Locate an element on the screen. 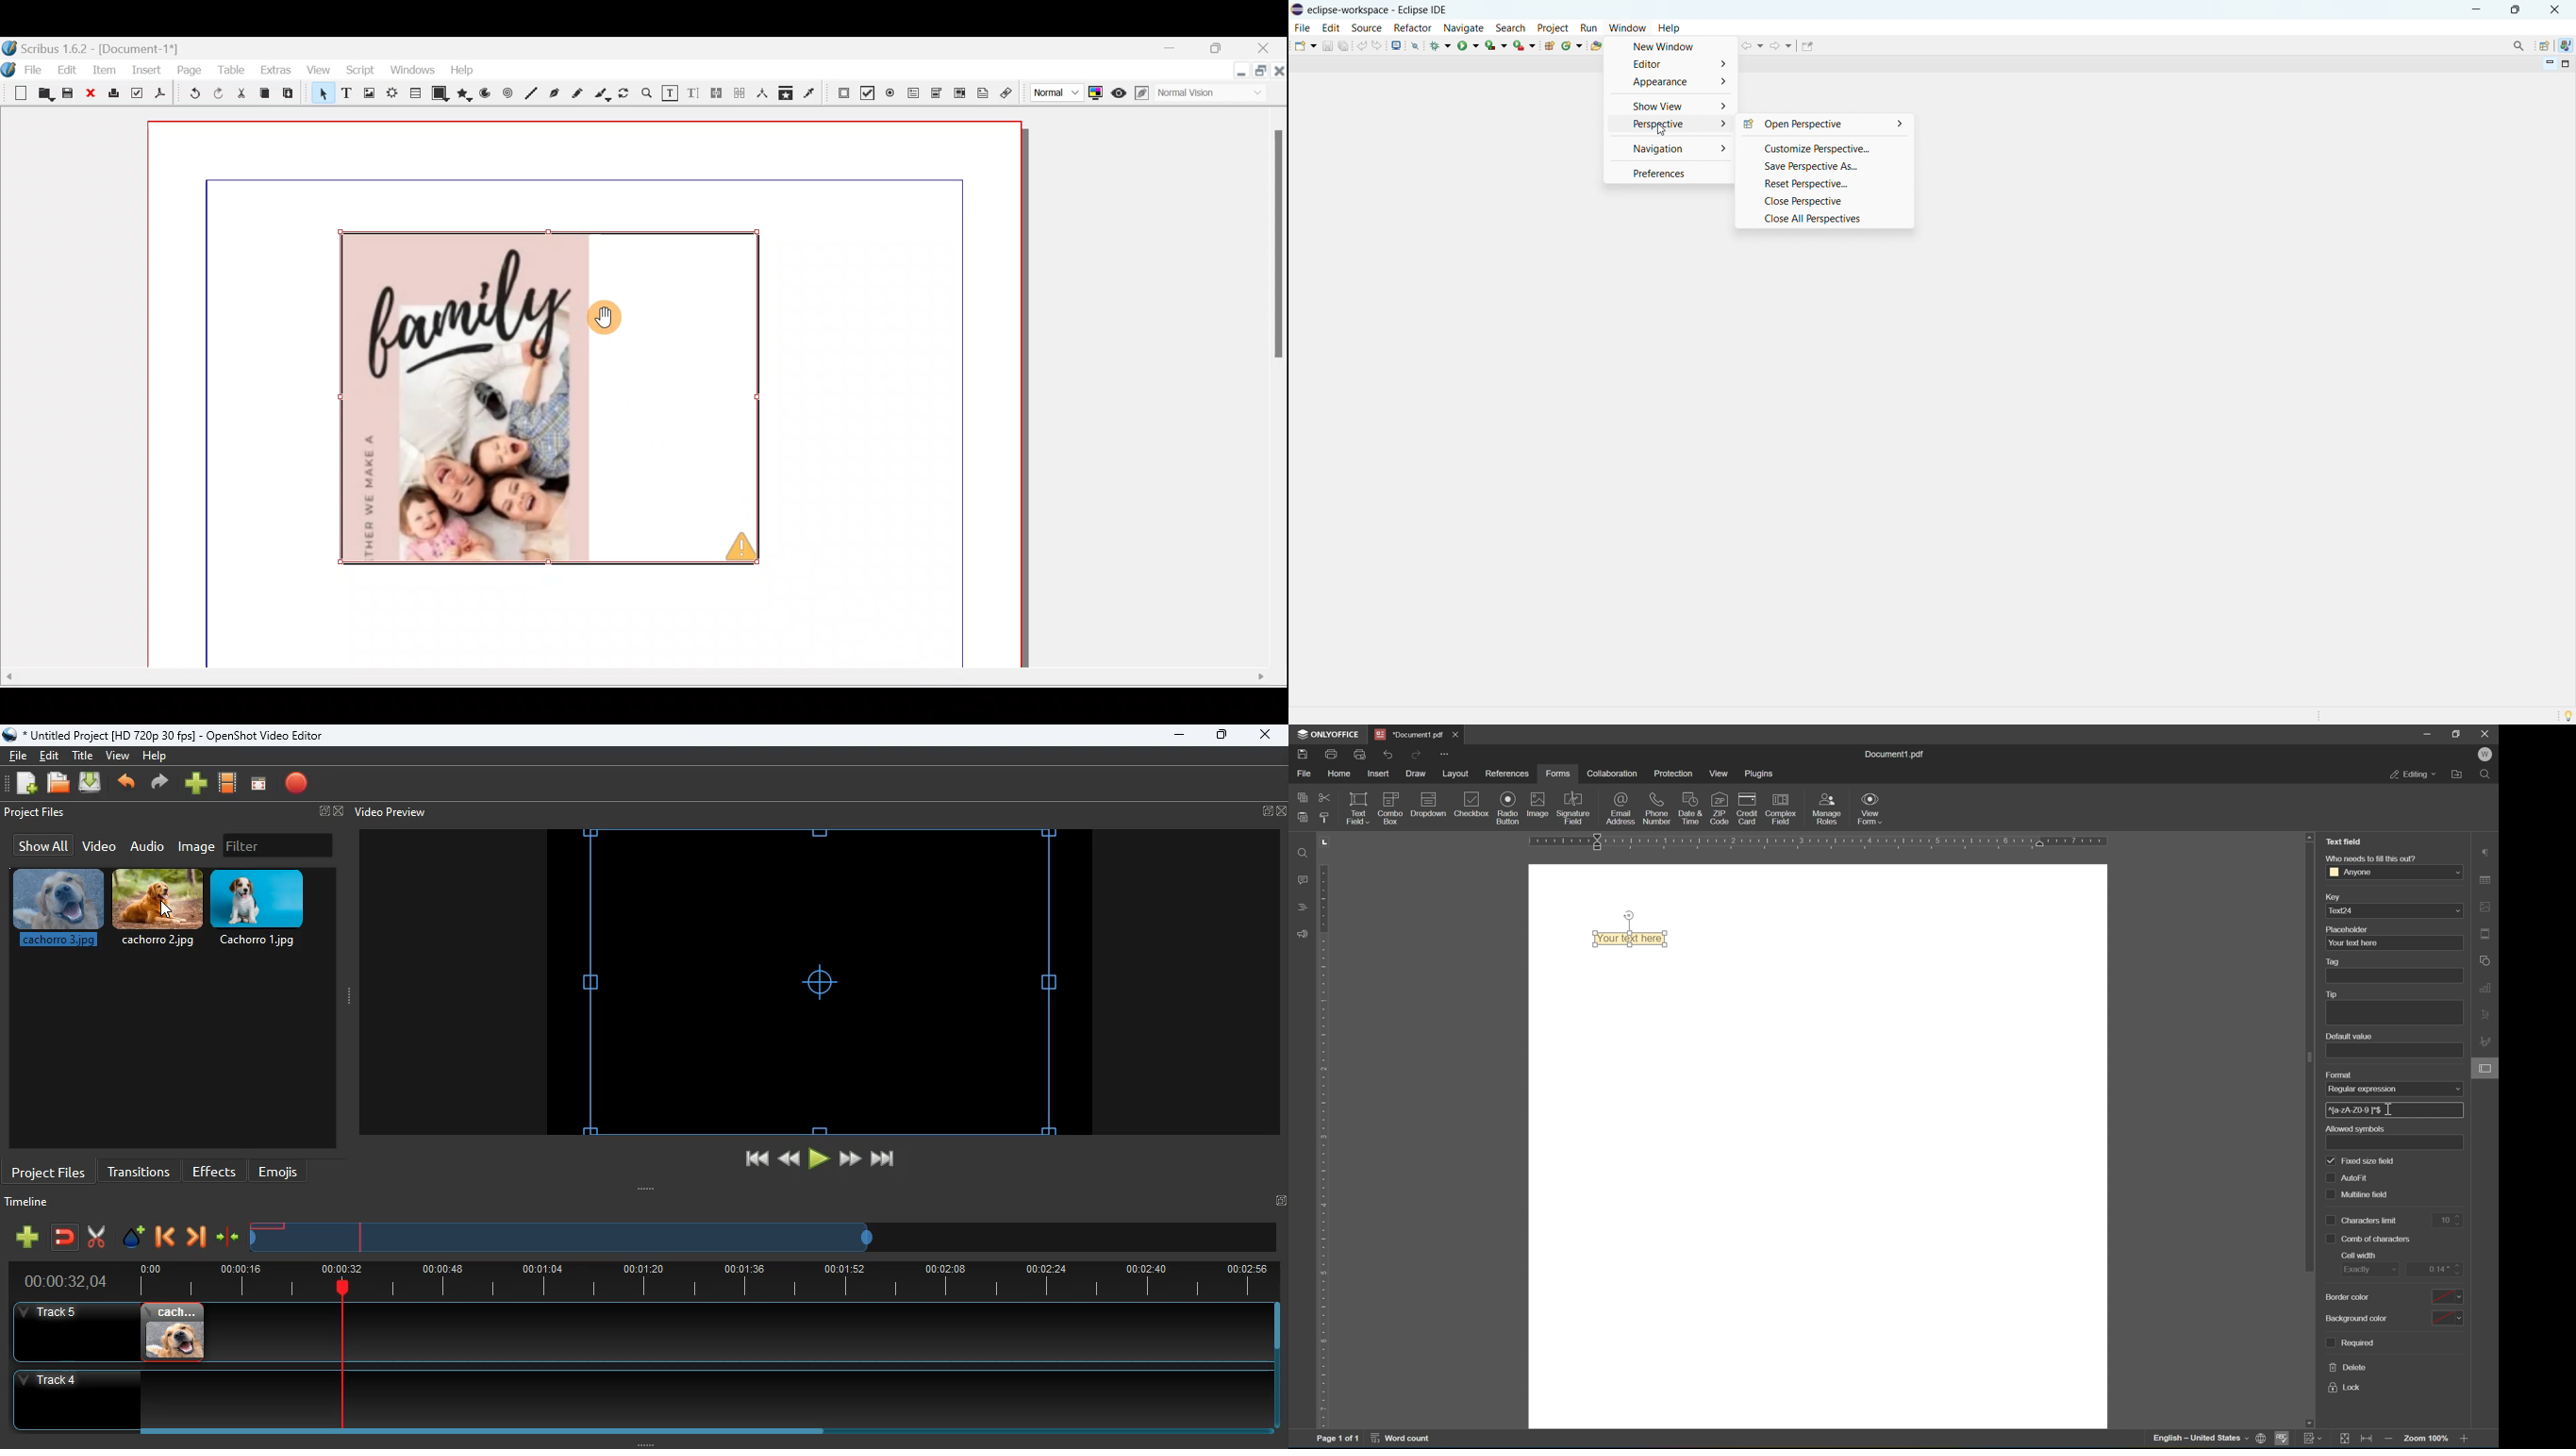 The height and width of the screenshot is (1456, 2576). delete is located at coordinates (2349, 1368).